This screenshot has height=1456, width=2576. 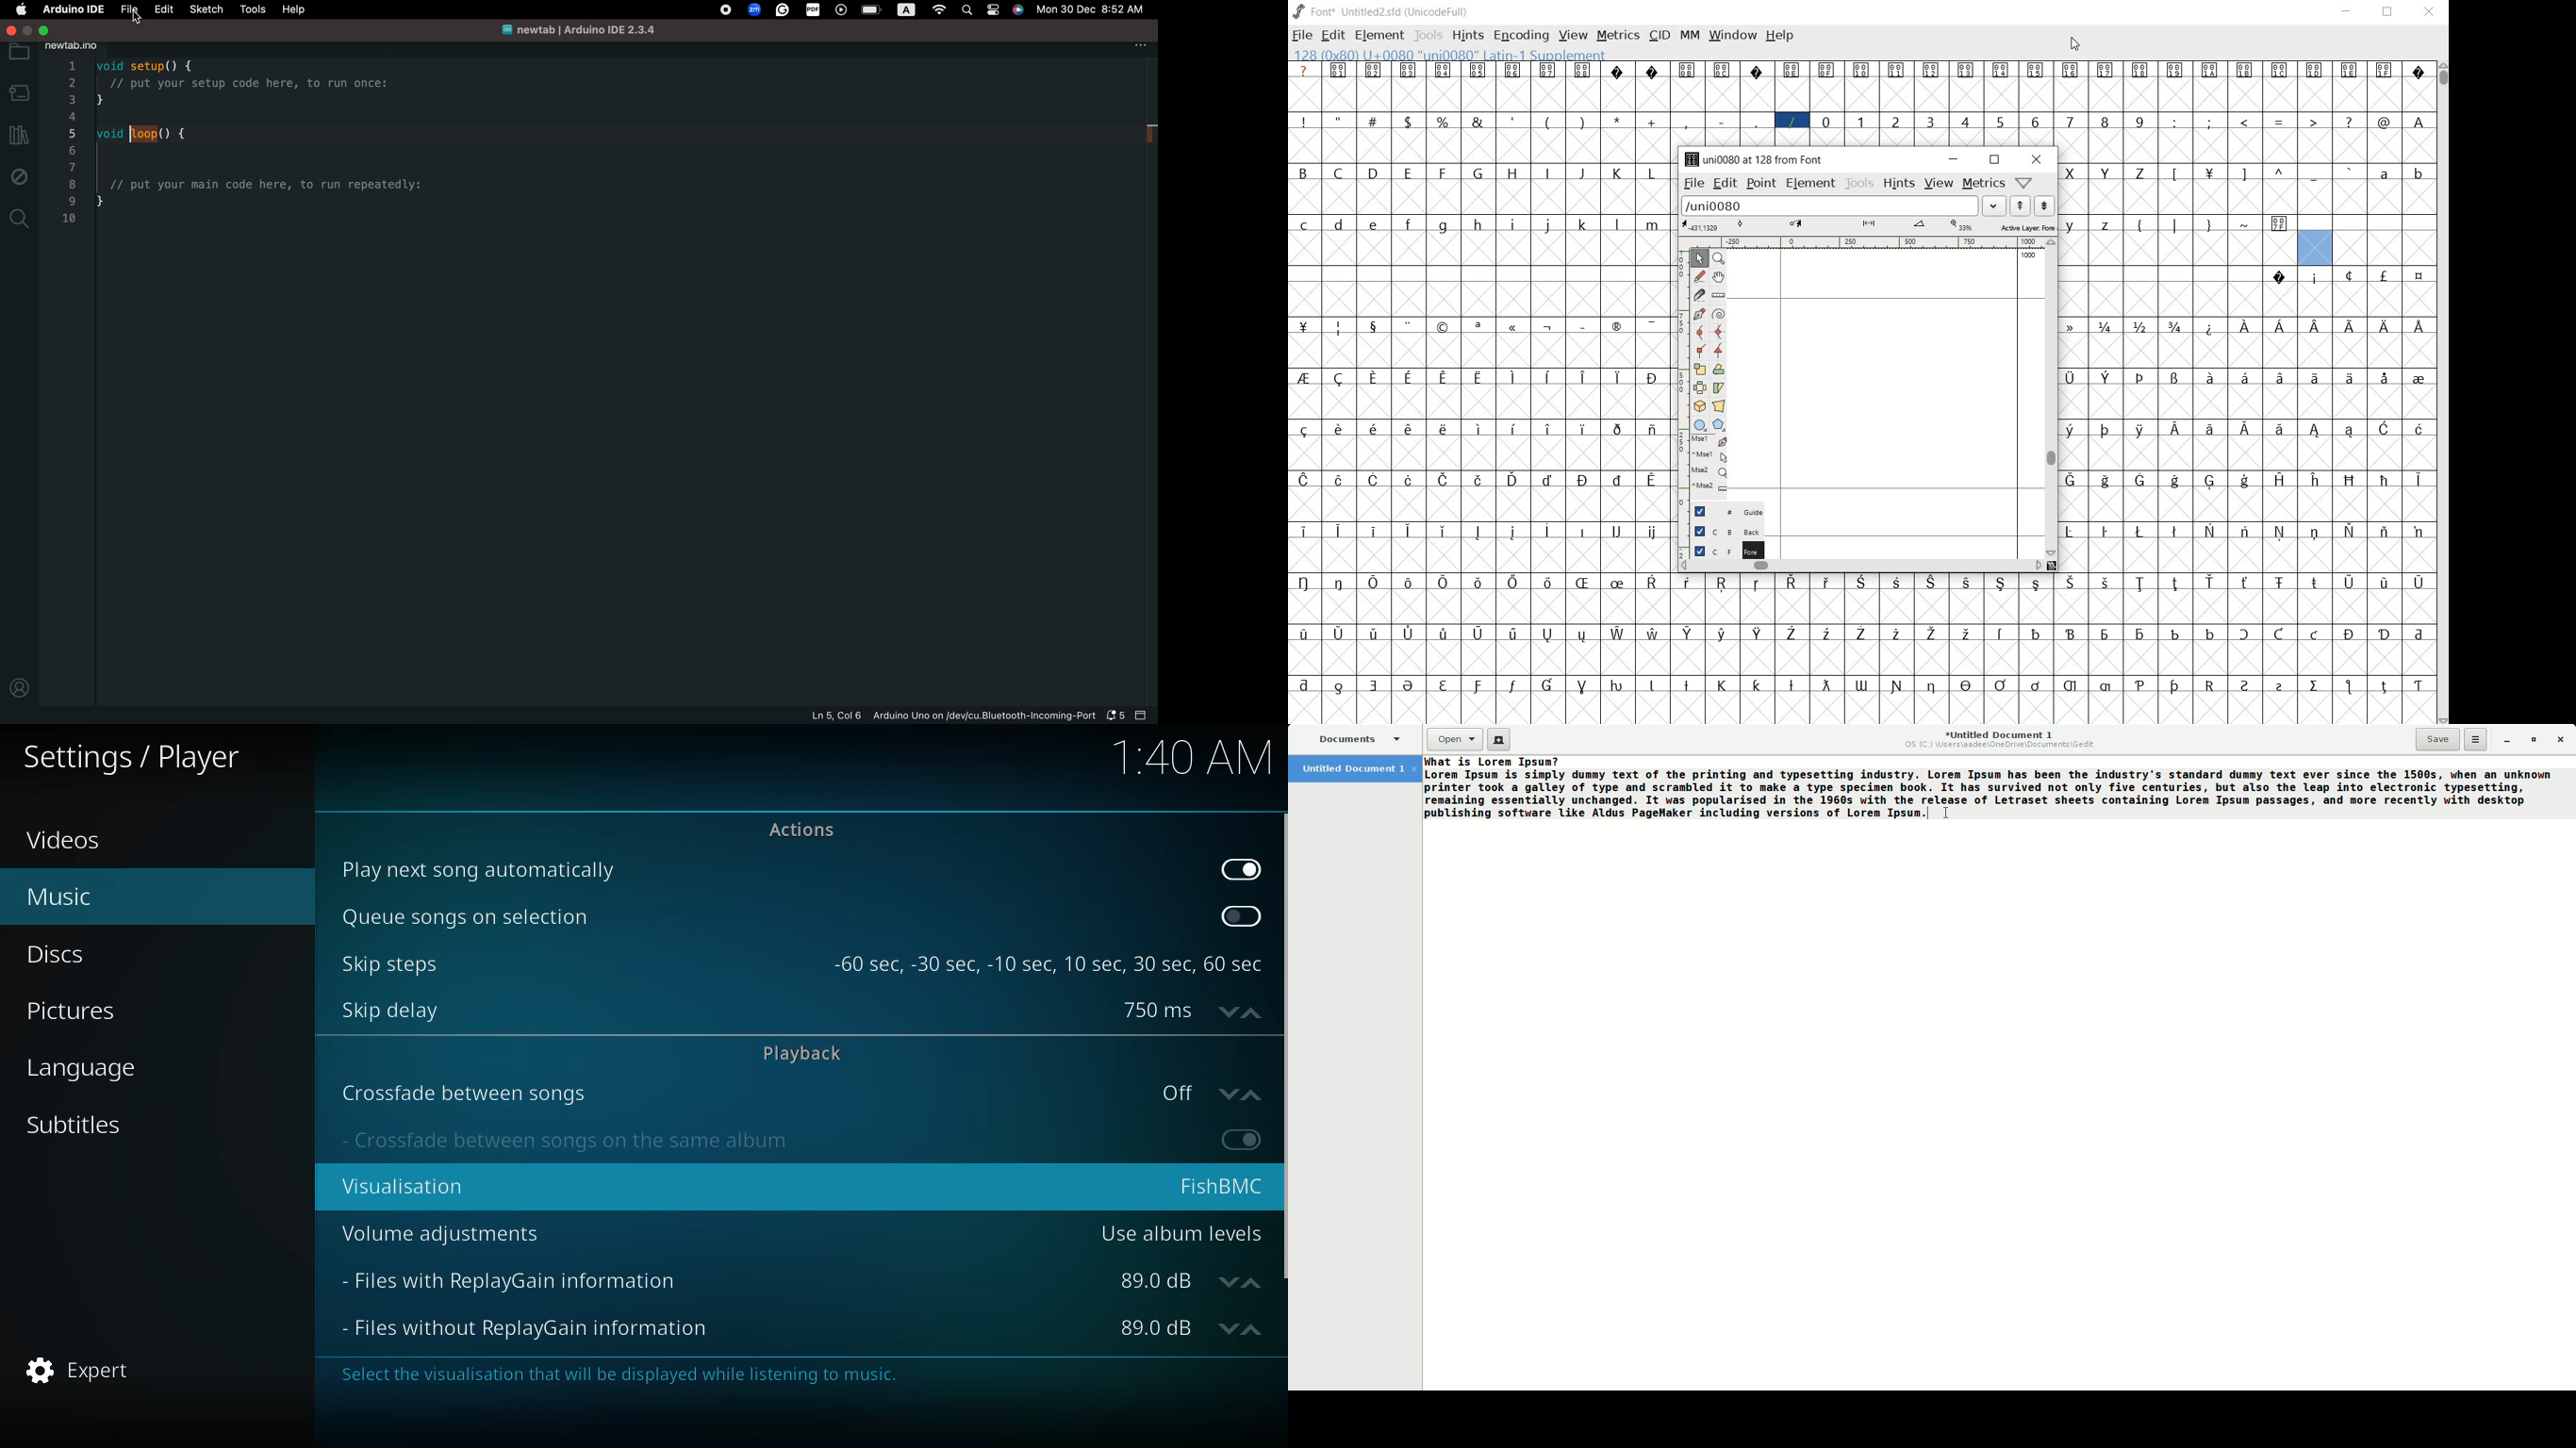 What do you see at coordinates (1373, 172) in the screenshot?
I see `glyph` at bounding box center [1373, 172].